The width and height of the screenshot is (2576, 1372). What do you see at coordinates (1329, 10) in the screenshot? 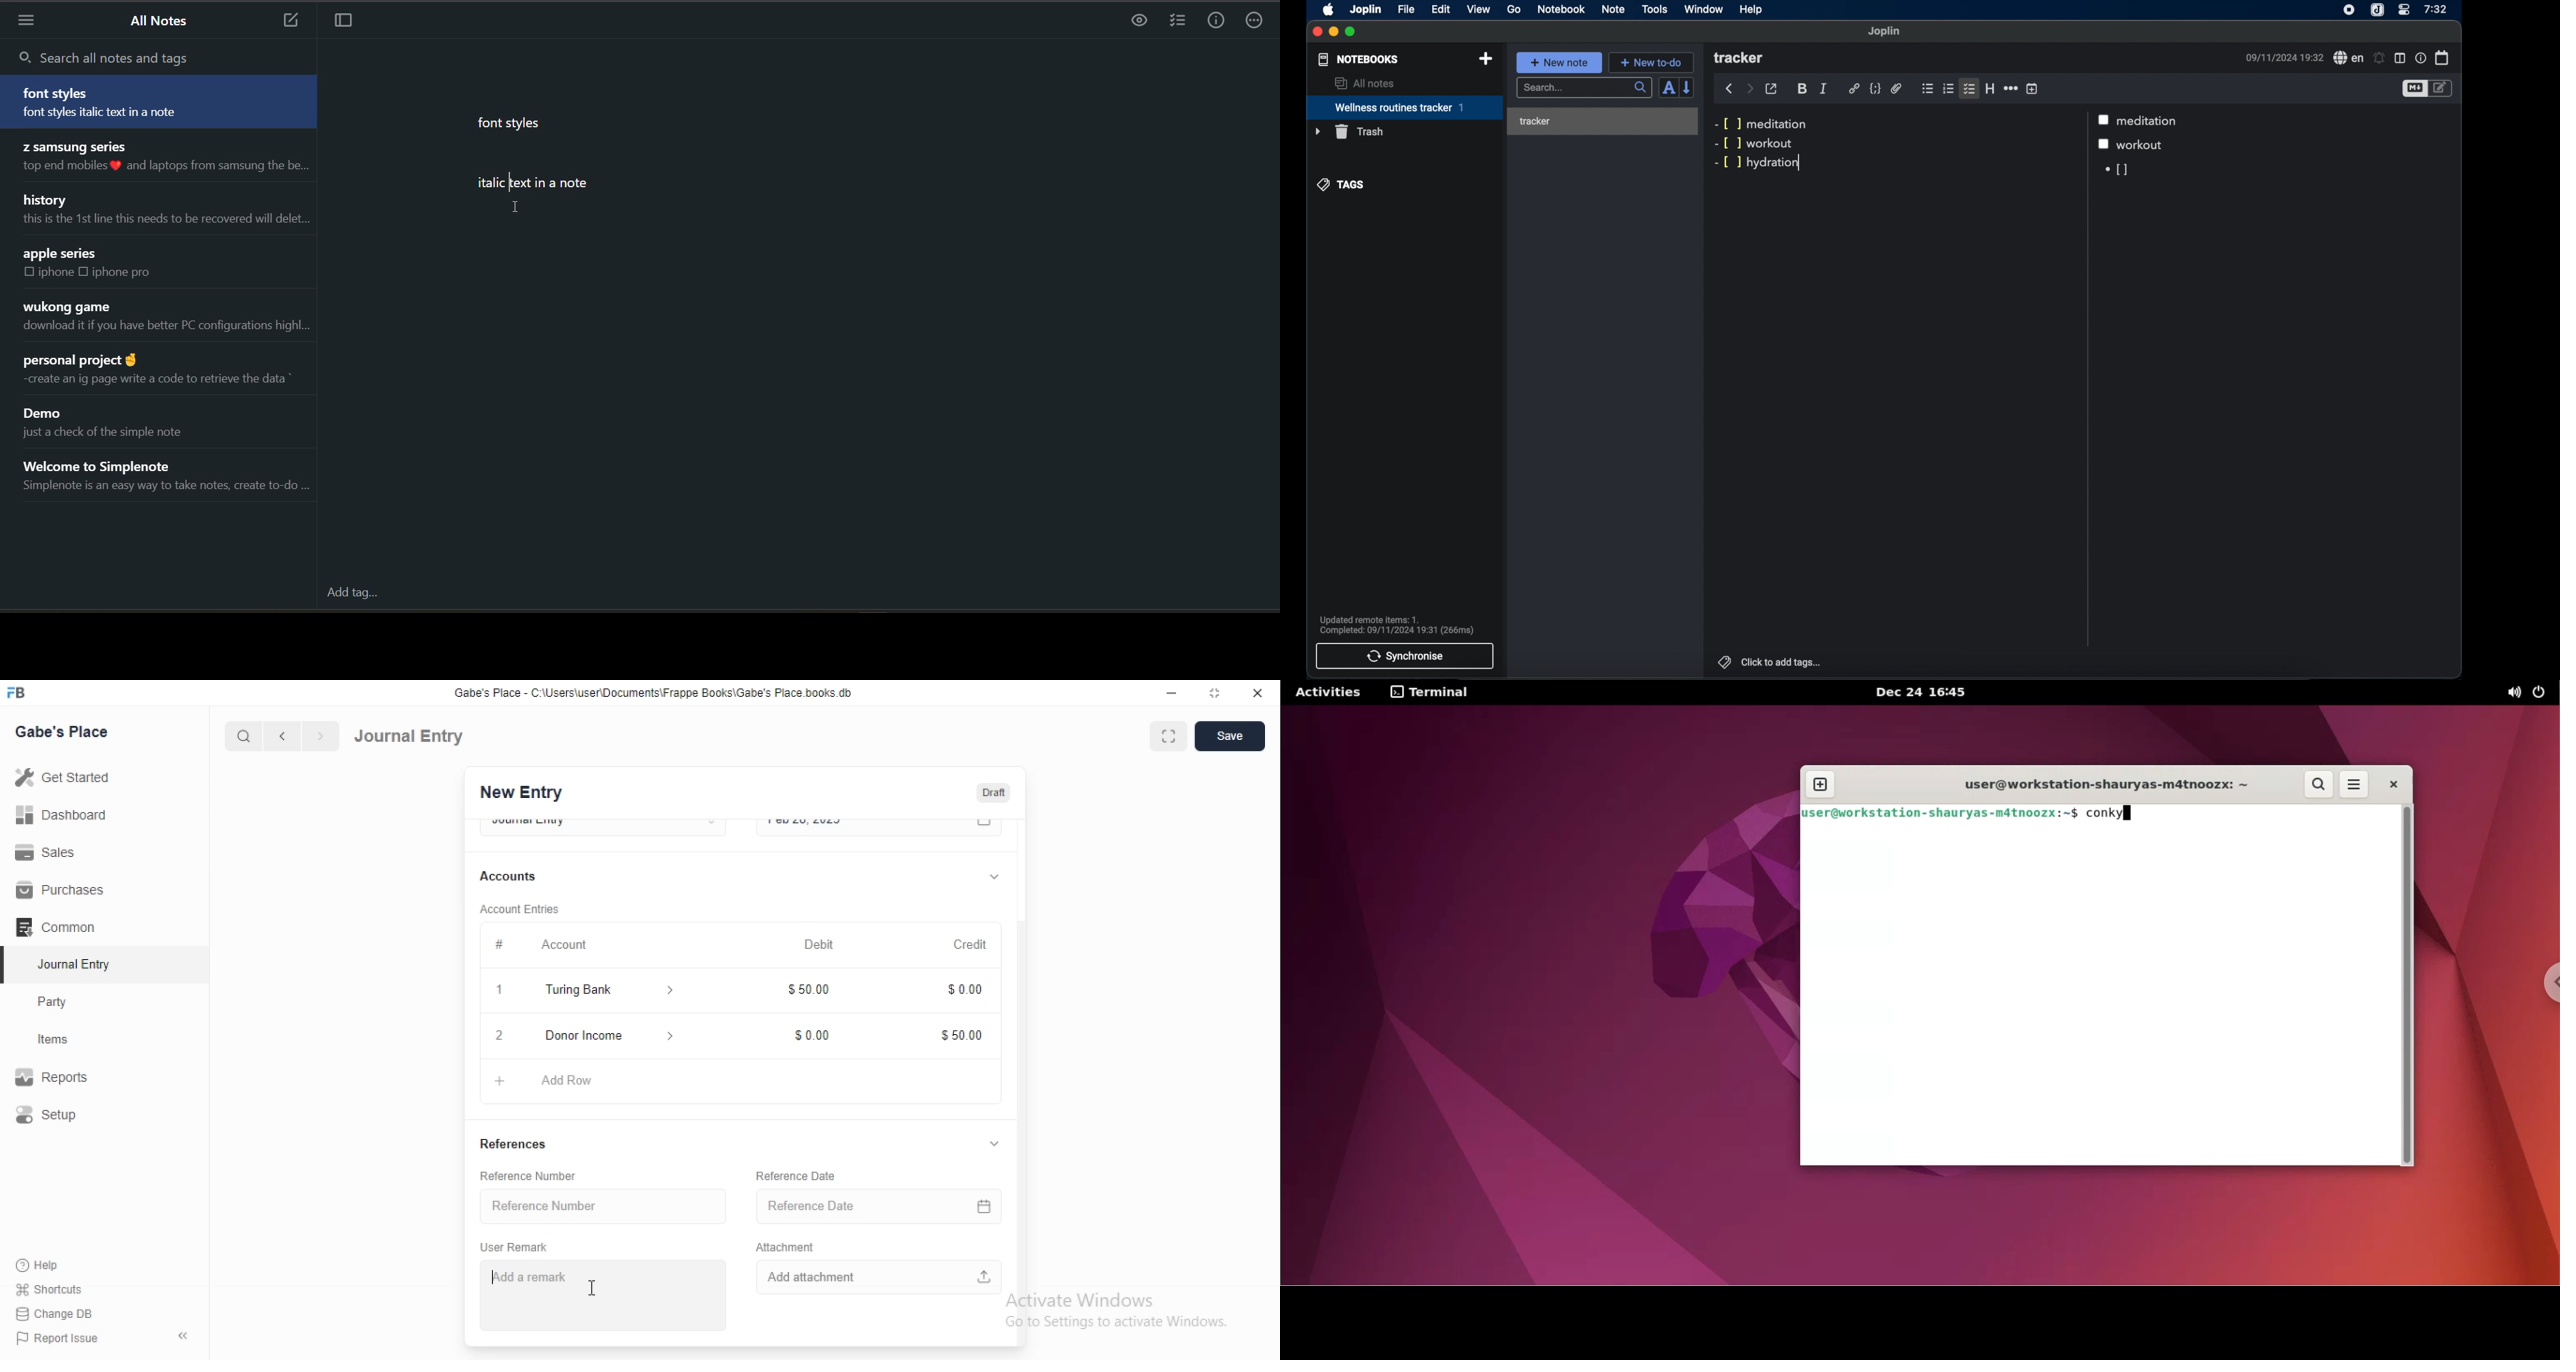
I see `apple icon` at bounding box center [1329, 10].